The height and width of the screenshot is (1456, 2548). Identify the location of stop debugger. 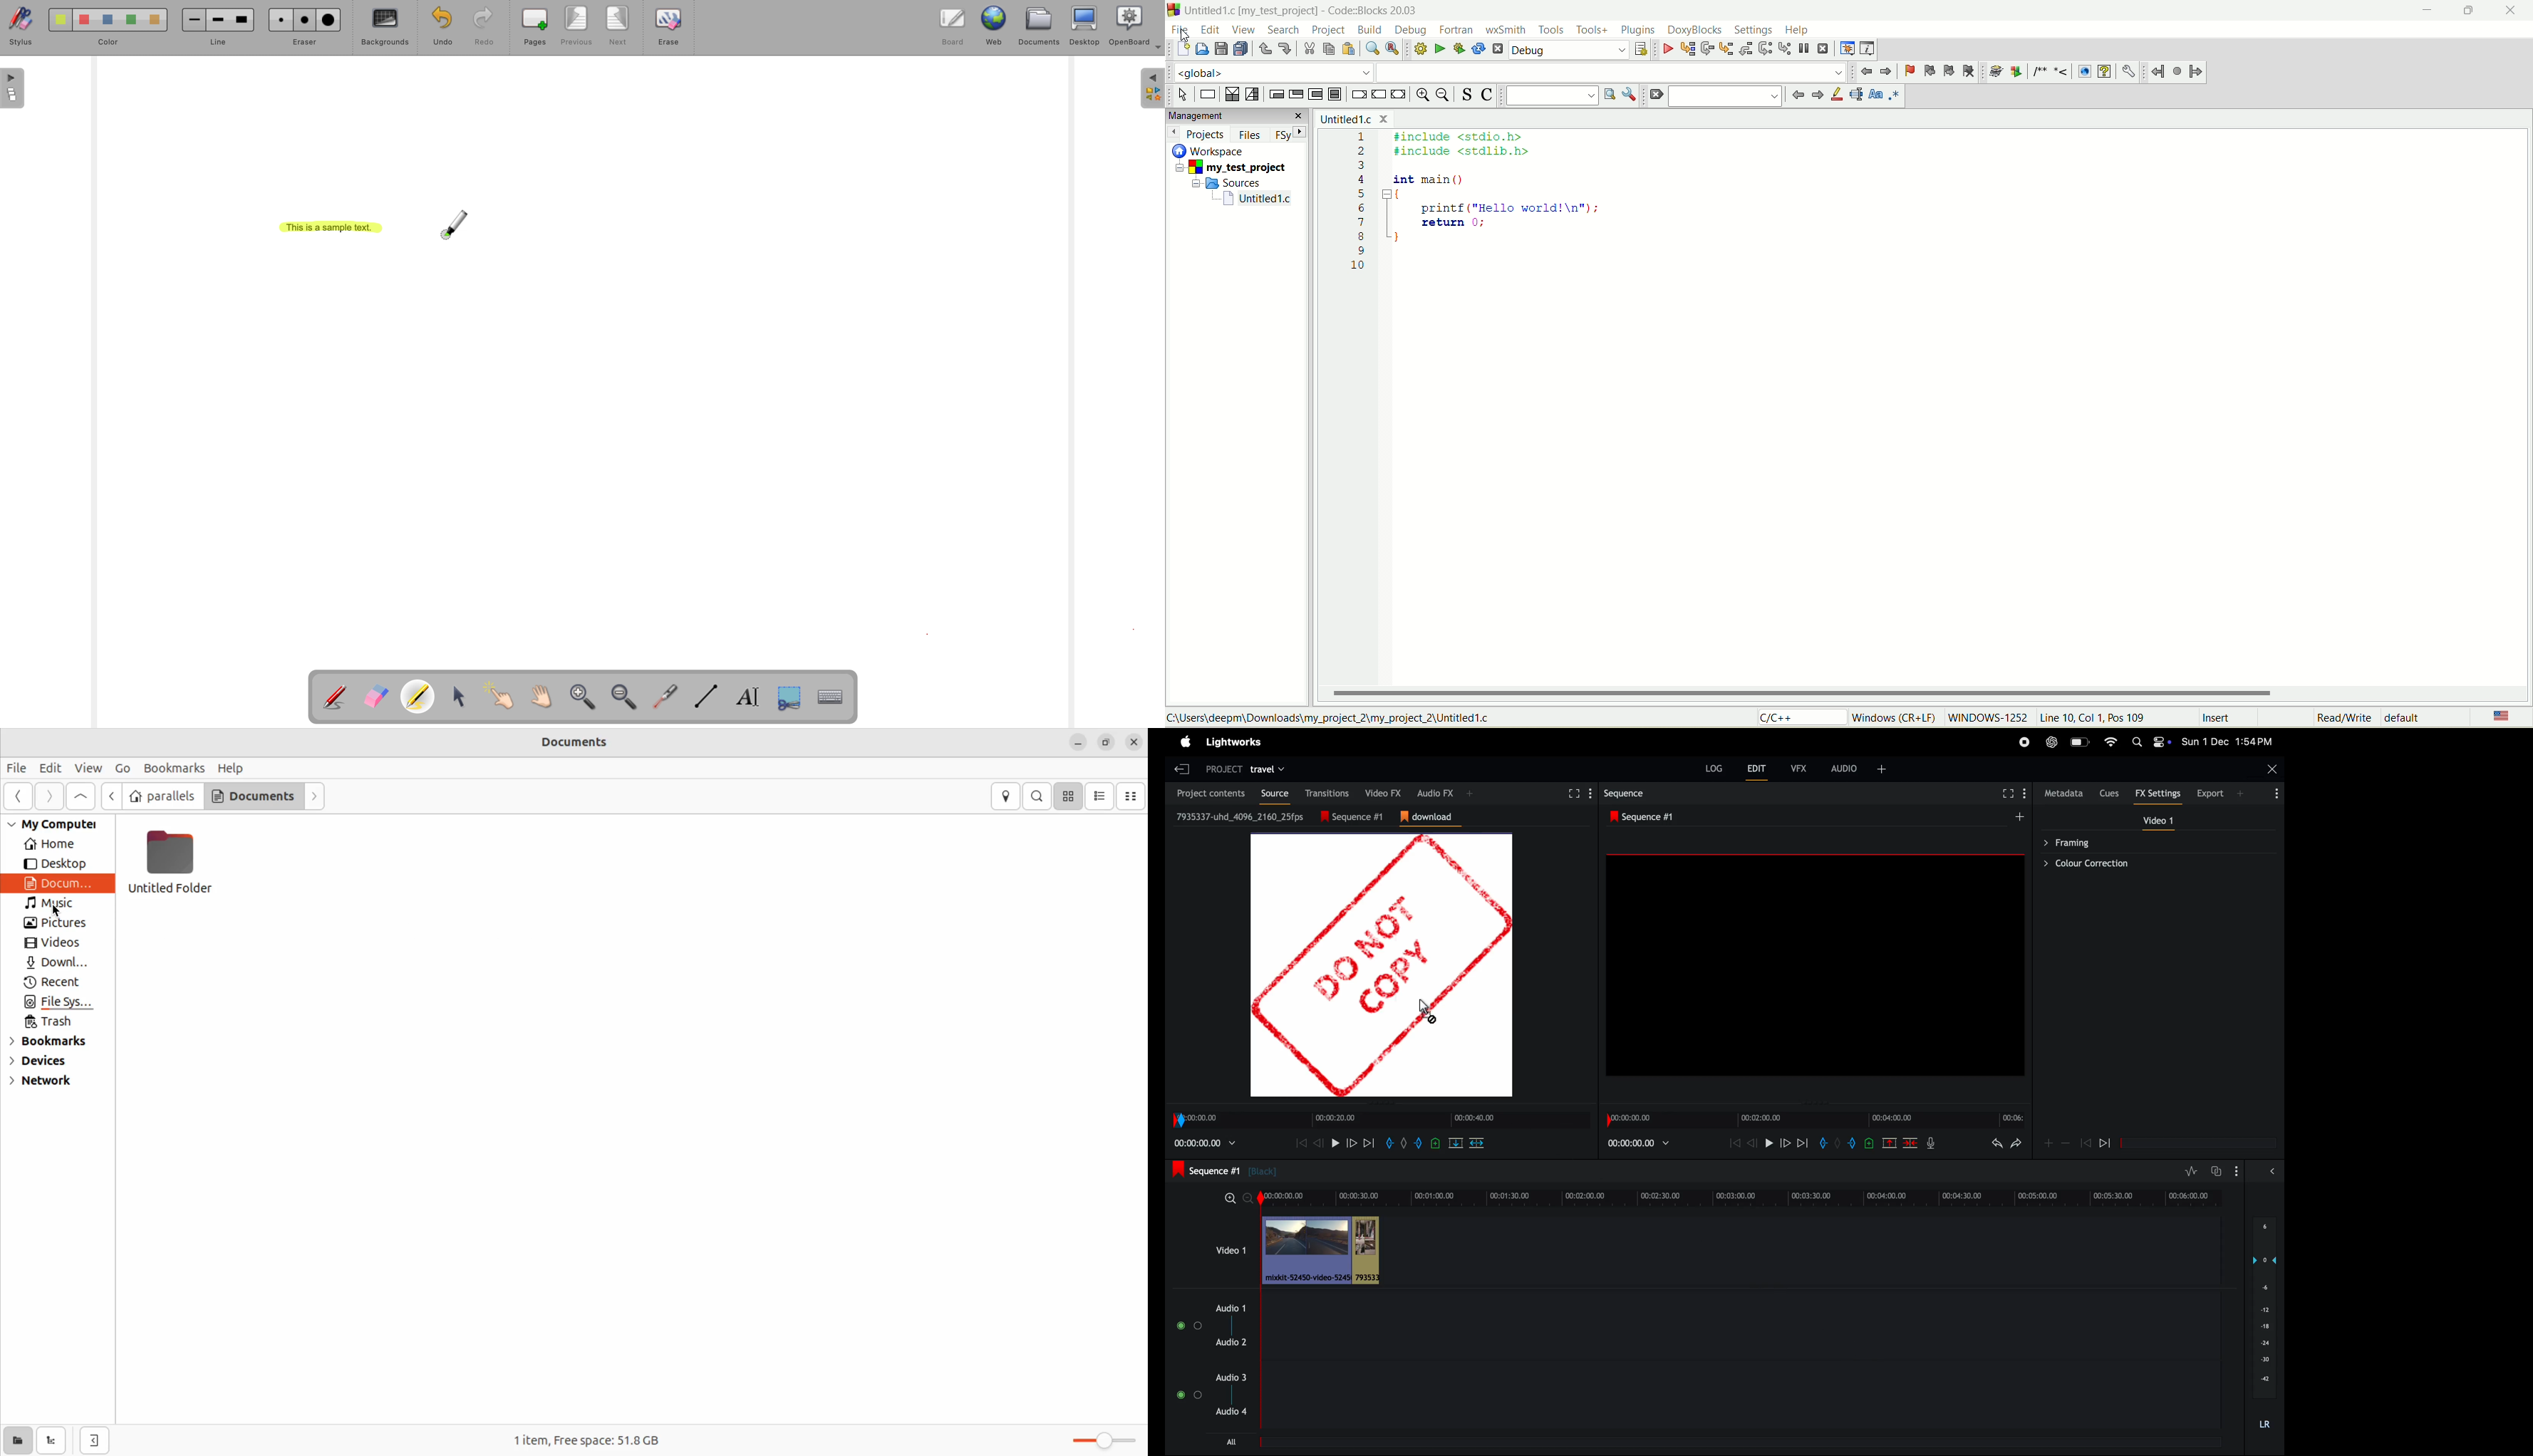
(1824, 48).